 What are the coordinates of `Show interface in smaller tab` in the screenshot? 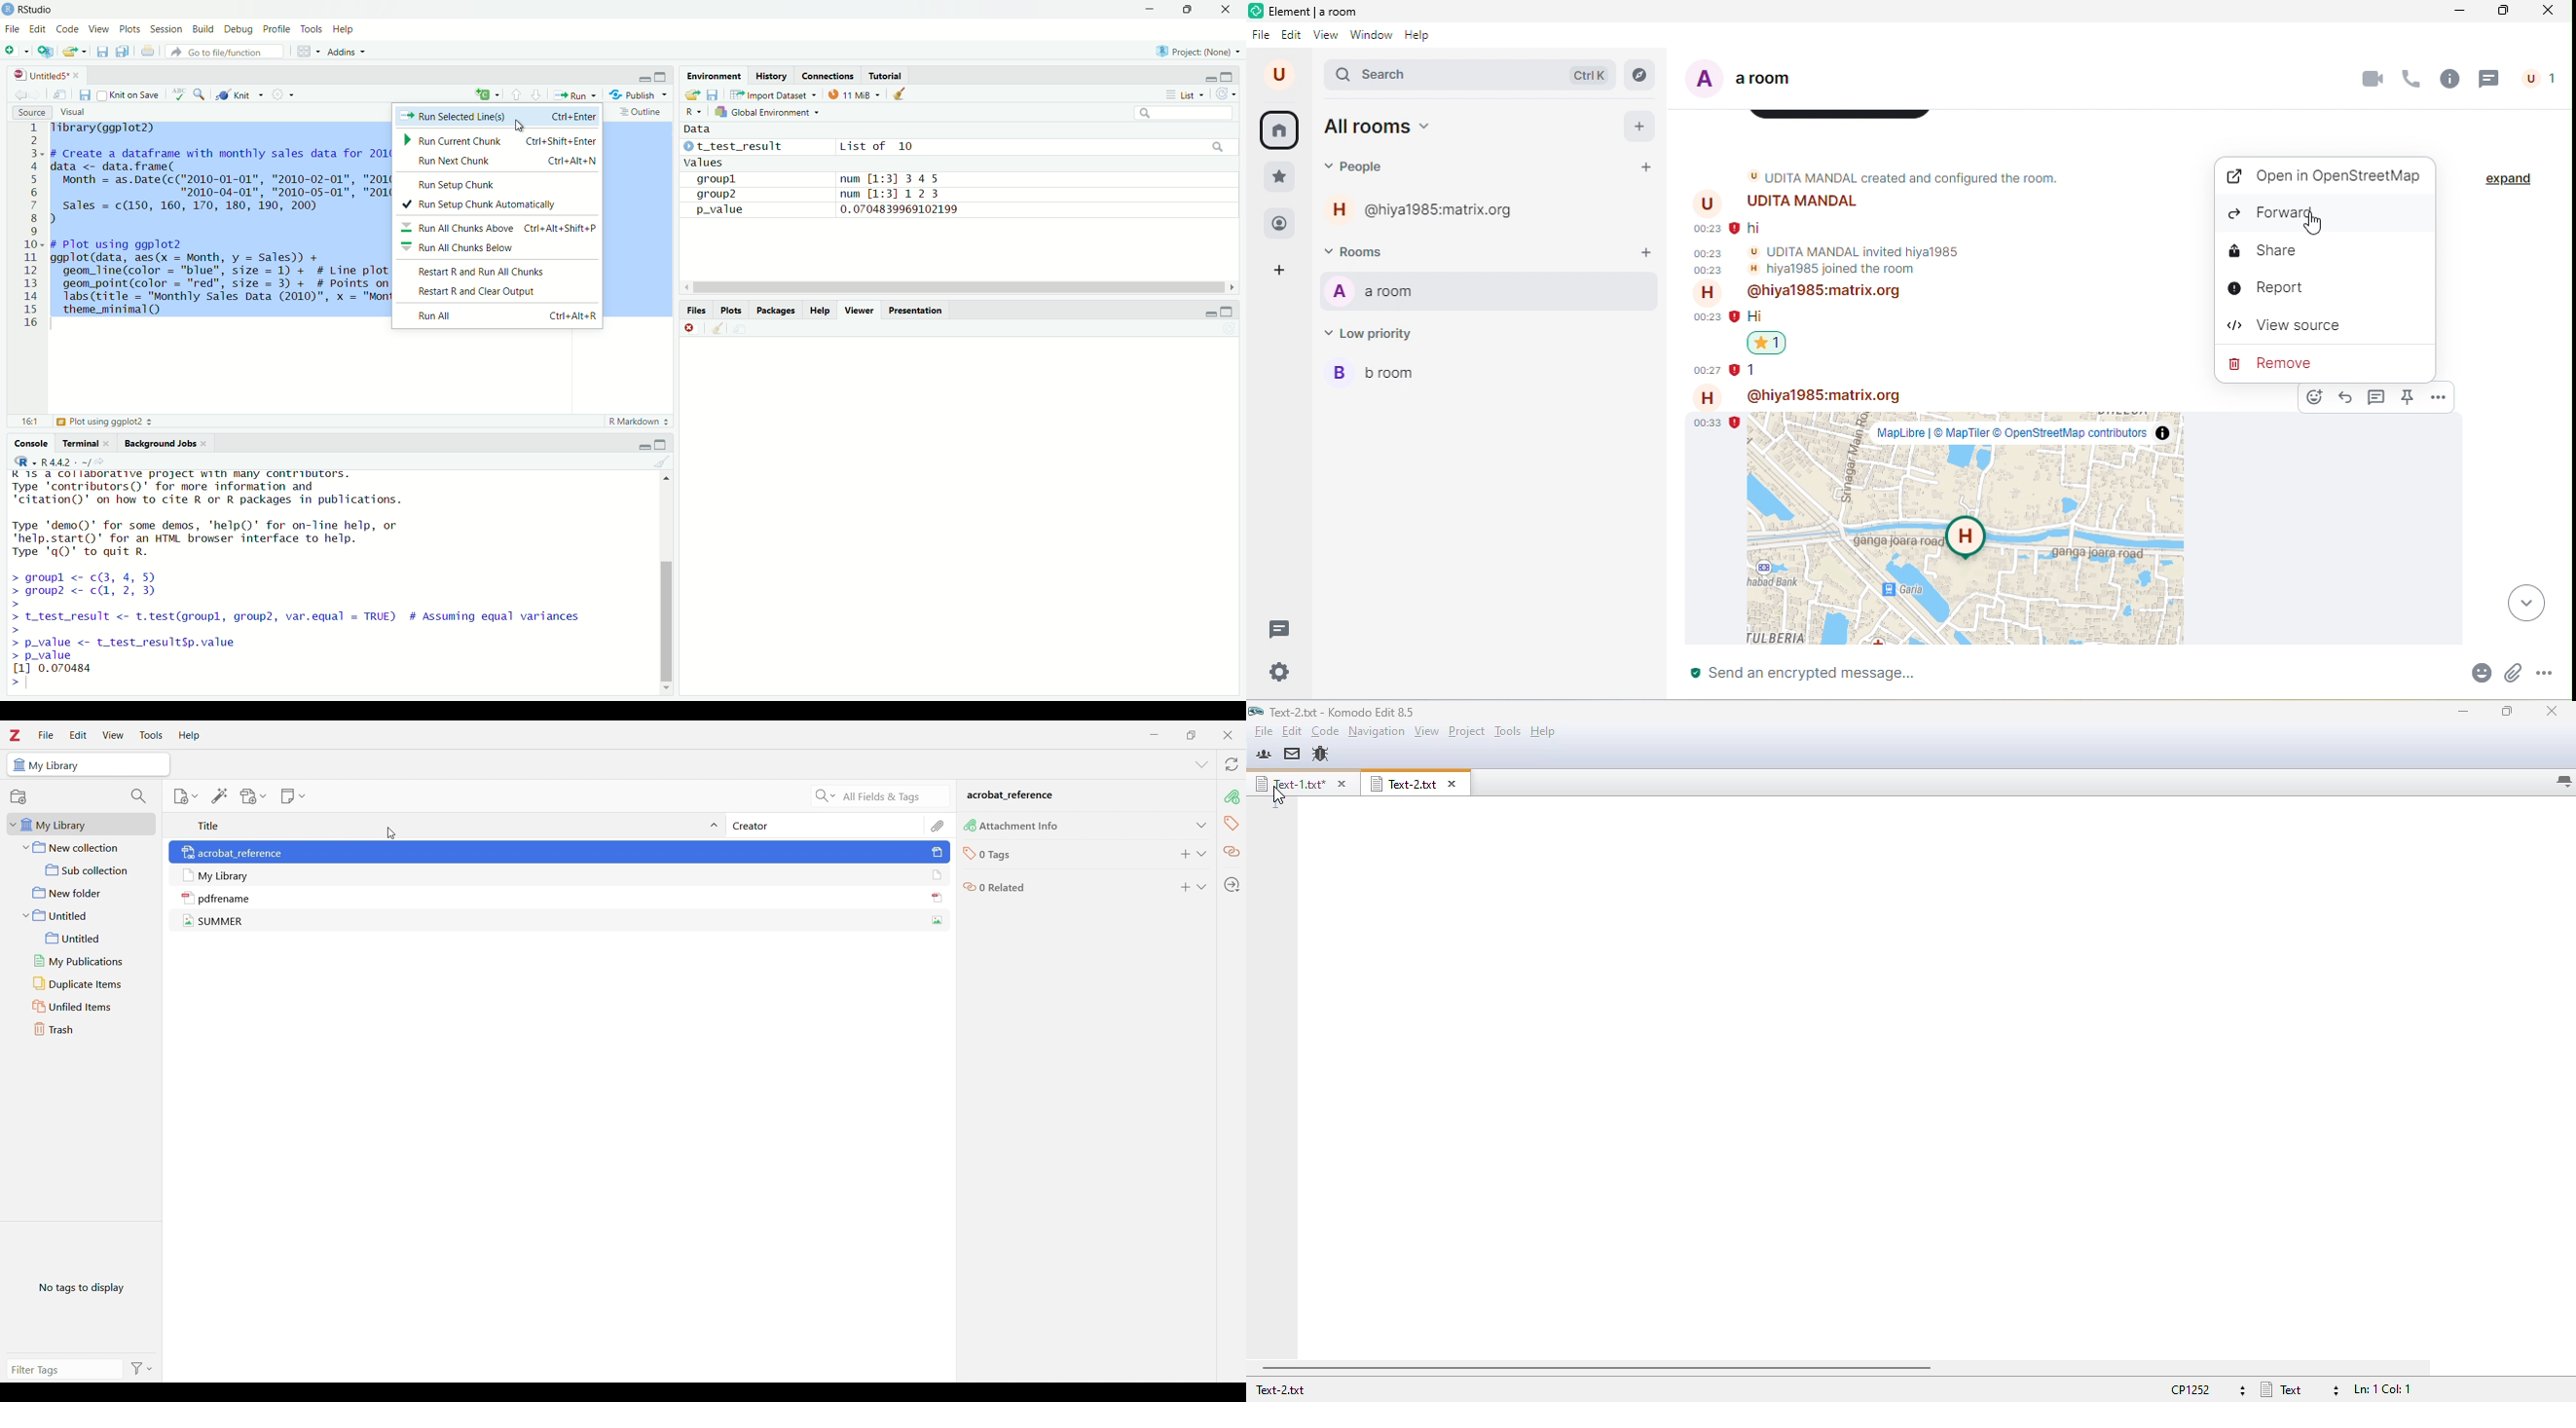 It's located at (1191, 735).